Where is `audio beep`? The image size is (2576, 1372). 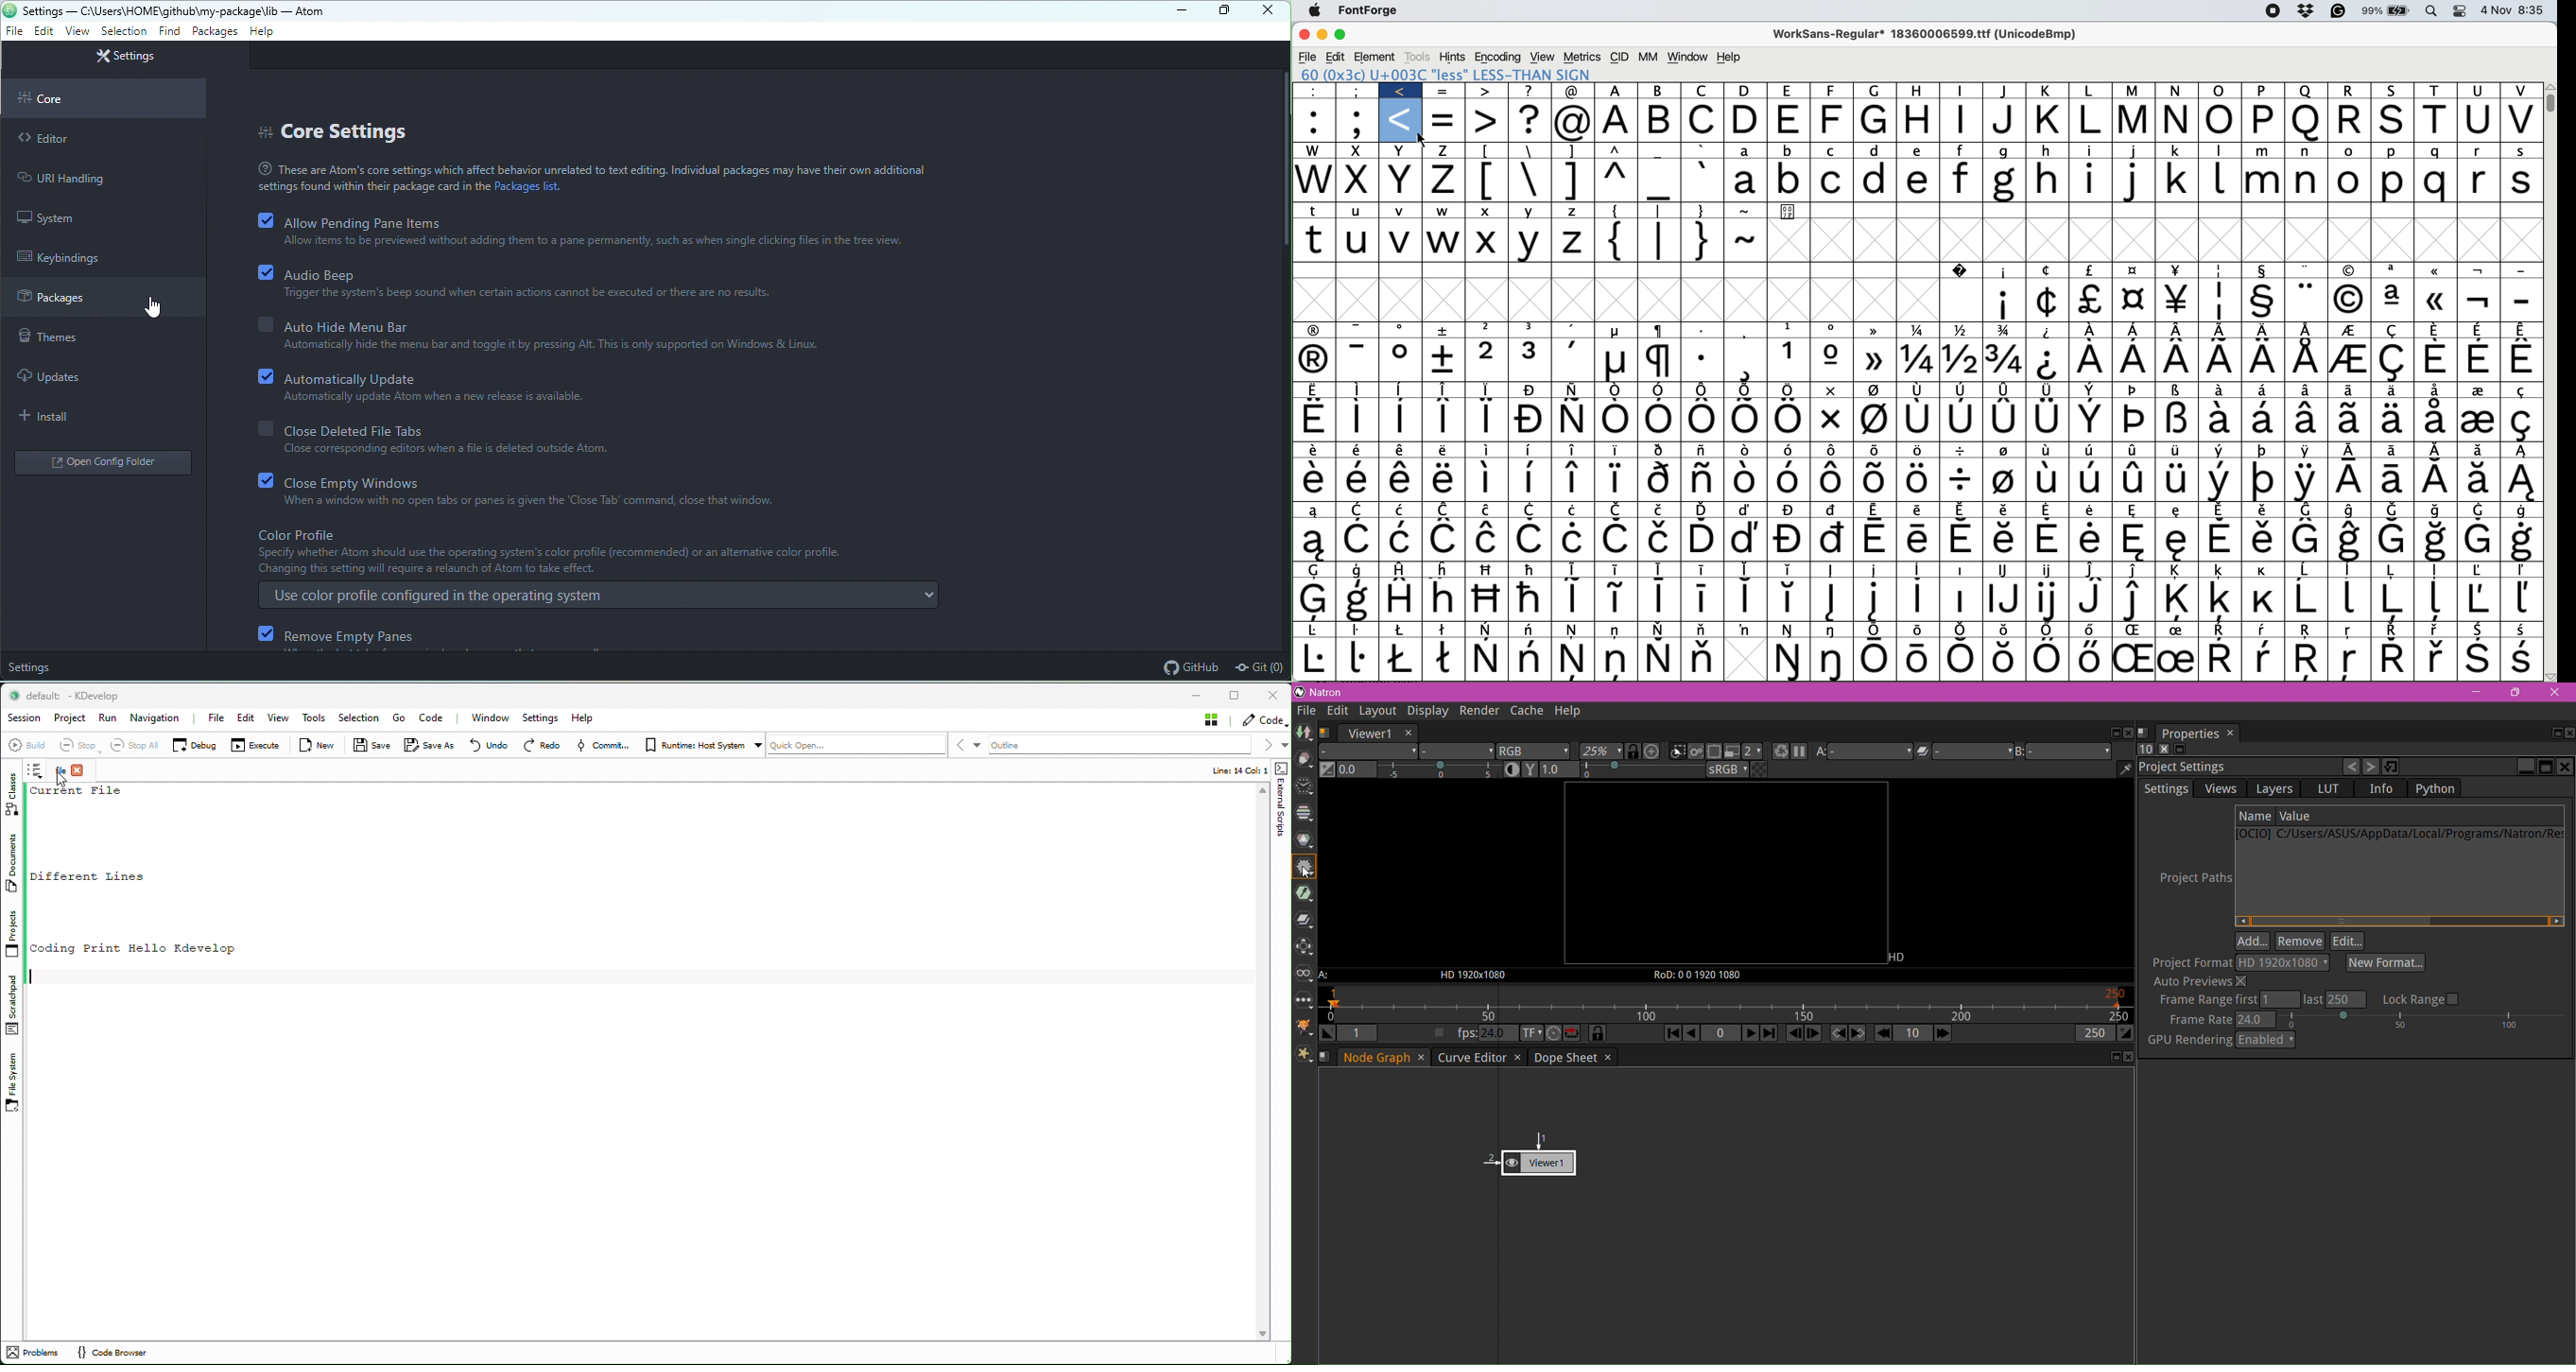 audio beep is located at coordinates (331, 273).